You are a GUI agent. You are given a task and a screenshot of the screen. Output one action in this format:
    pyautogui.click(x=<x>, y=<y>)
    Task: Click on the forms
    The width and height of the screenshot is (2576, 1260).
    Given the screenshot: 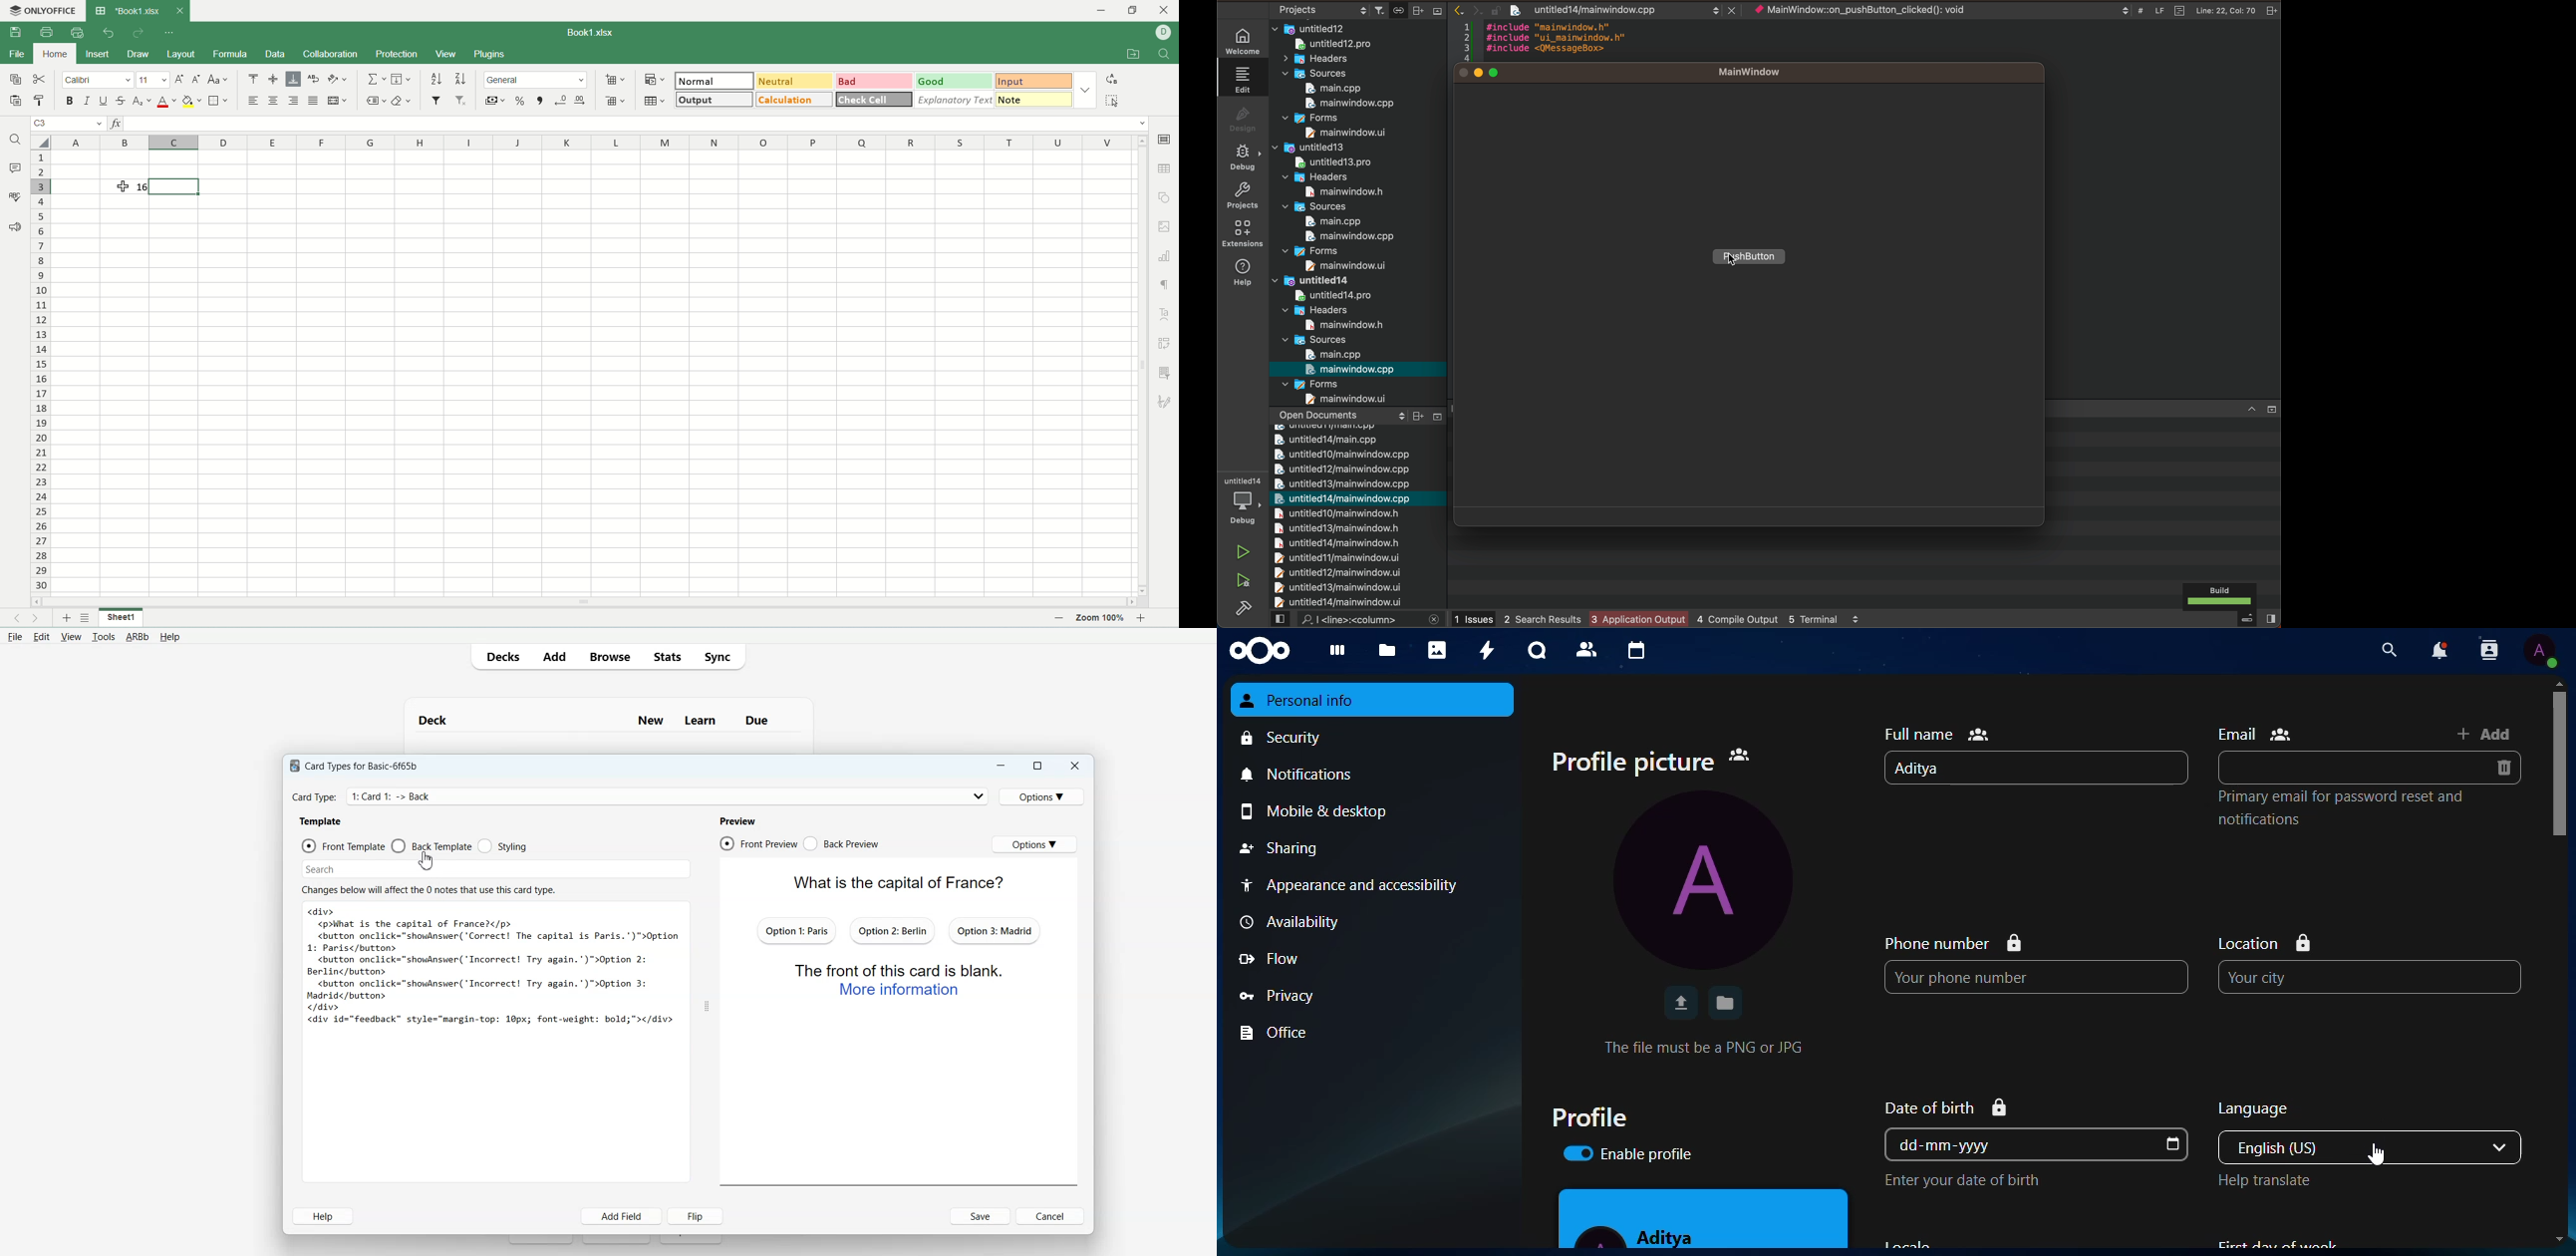 What is the action you would take?
    pyautogui.click(x=1319, y=383)
    